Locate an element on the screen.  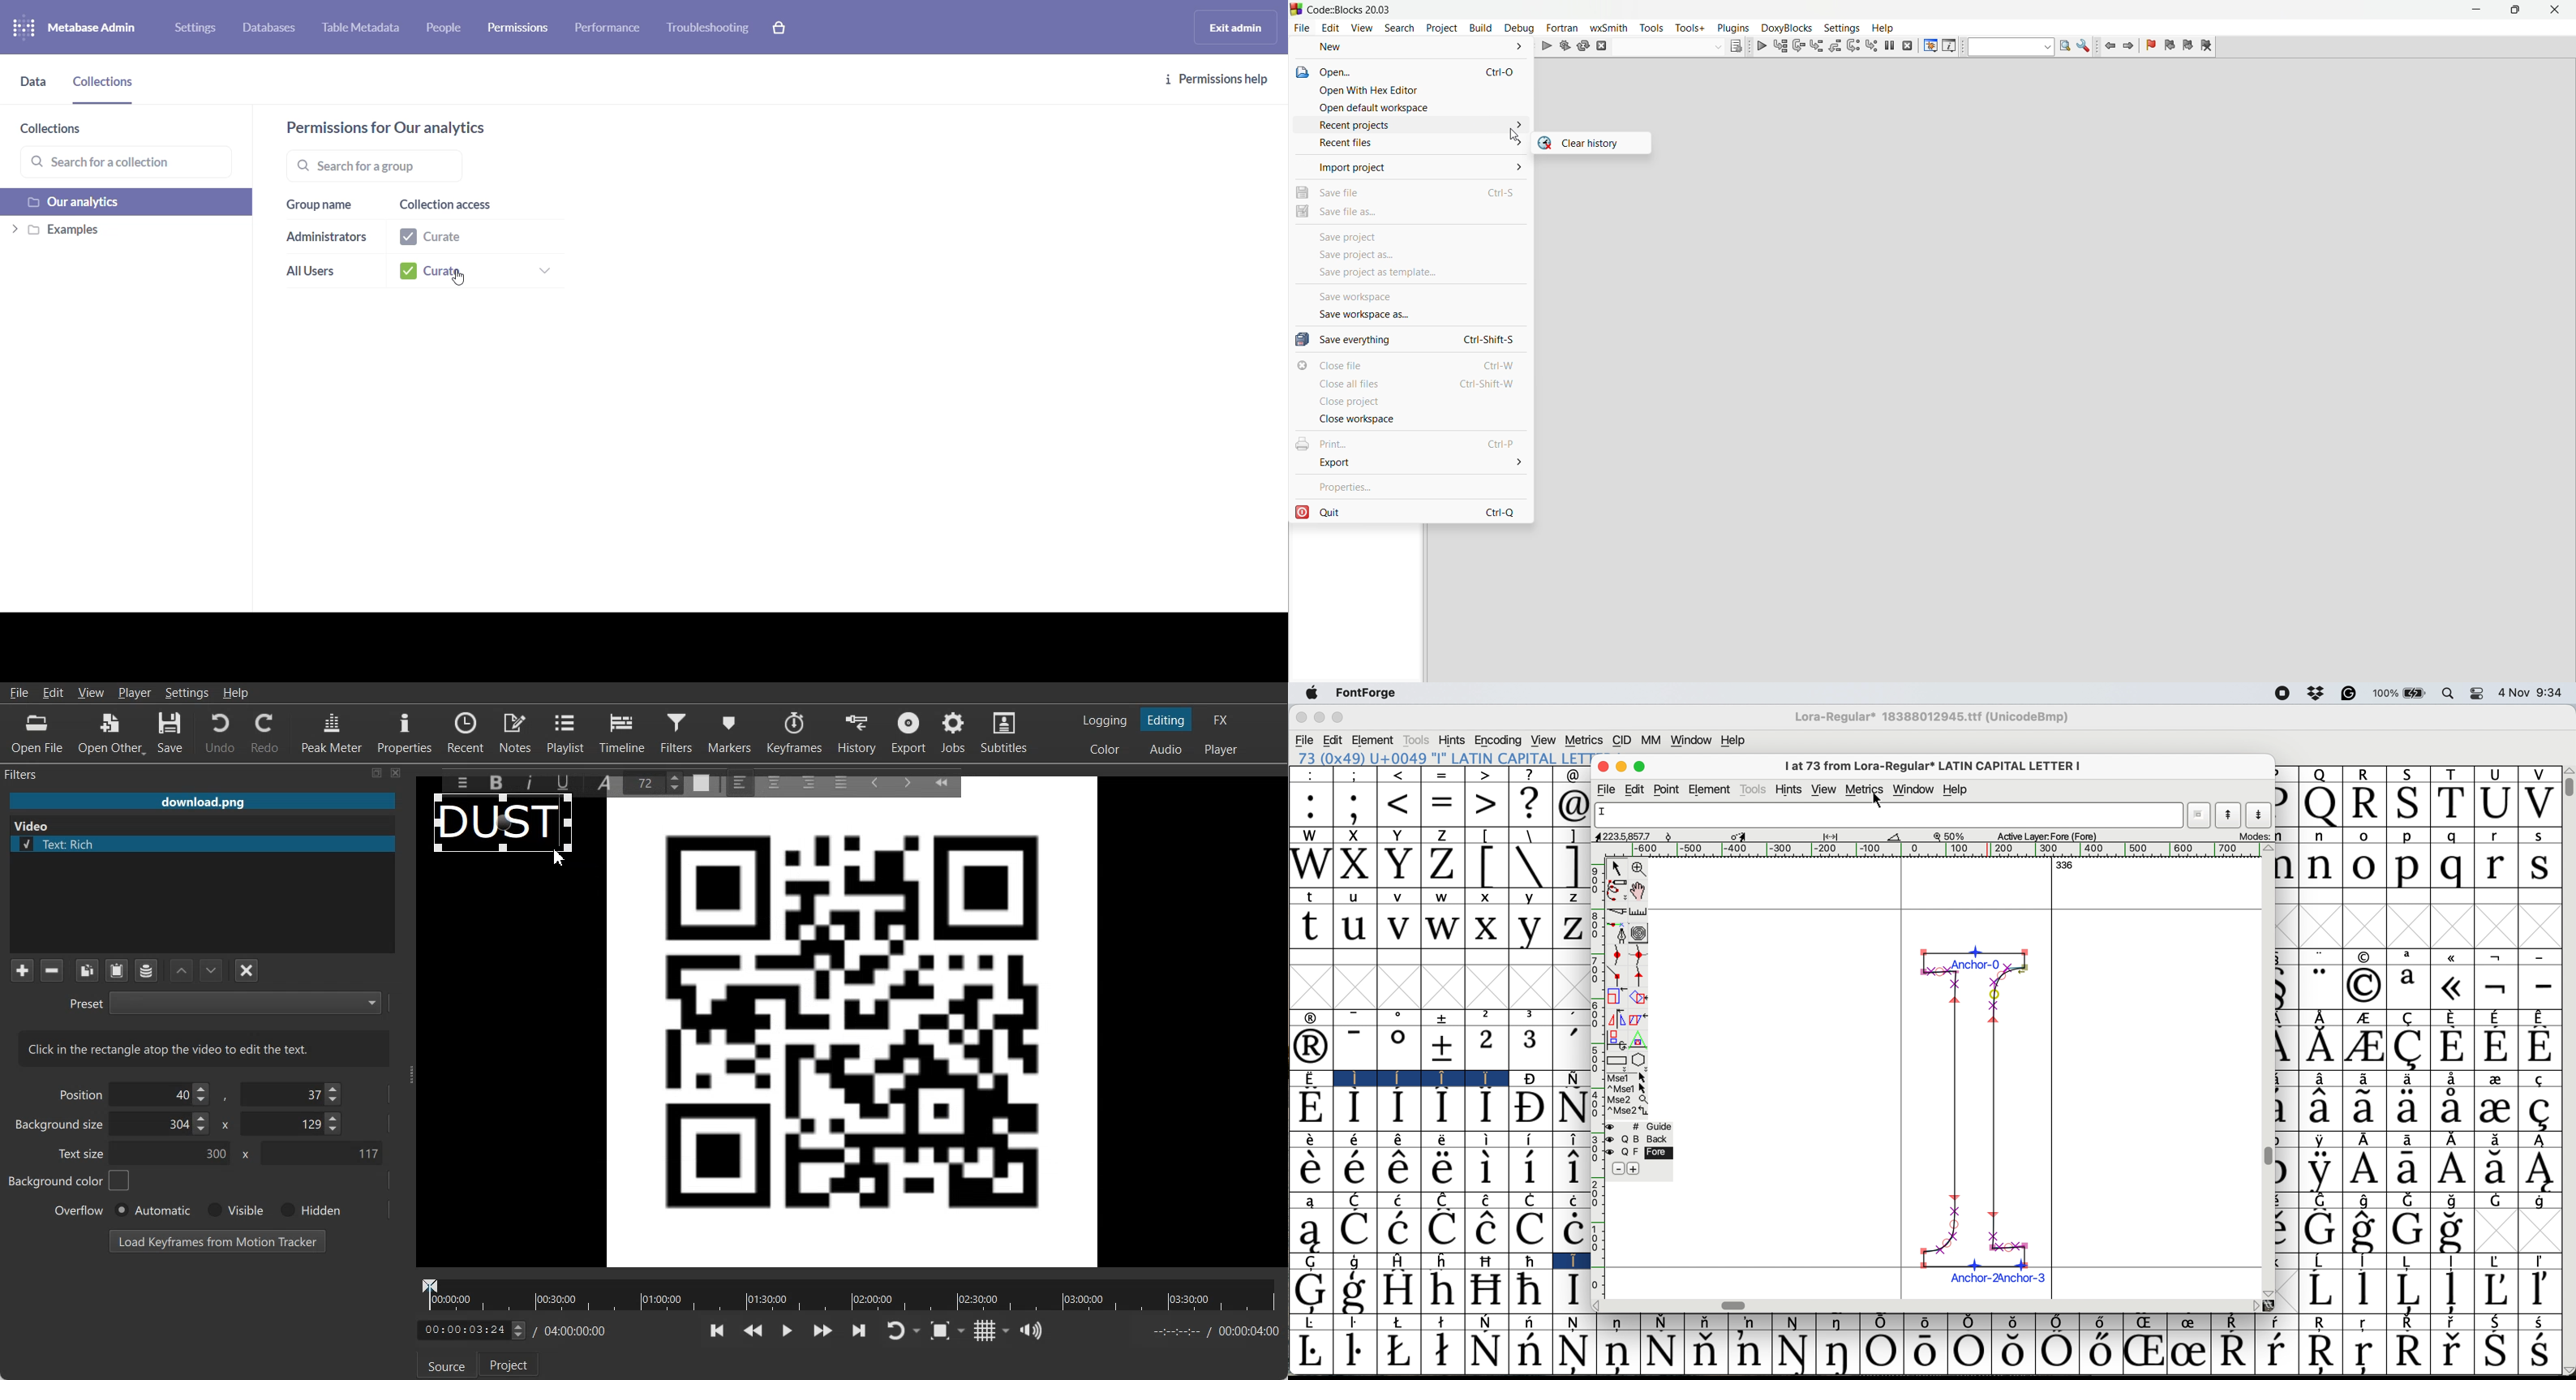
open is located at coordinates (1411, 69).